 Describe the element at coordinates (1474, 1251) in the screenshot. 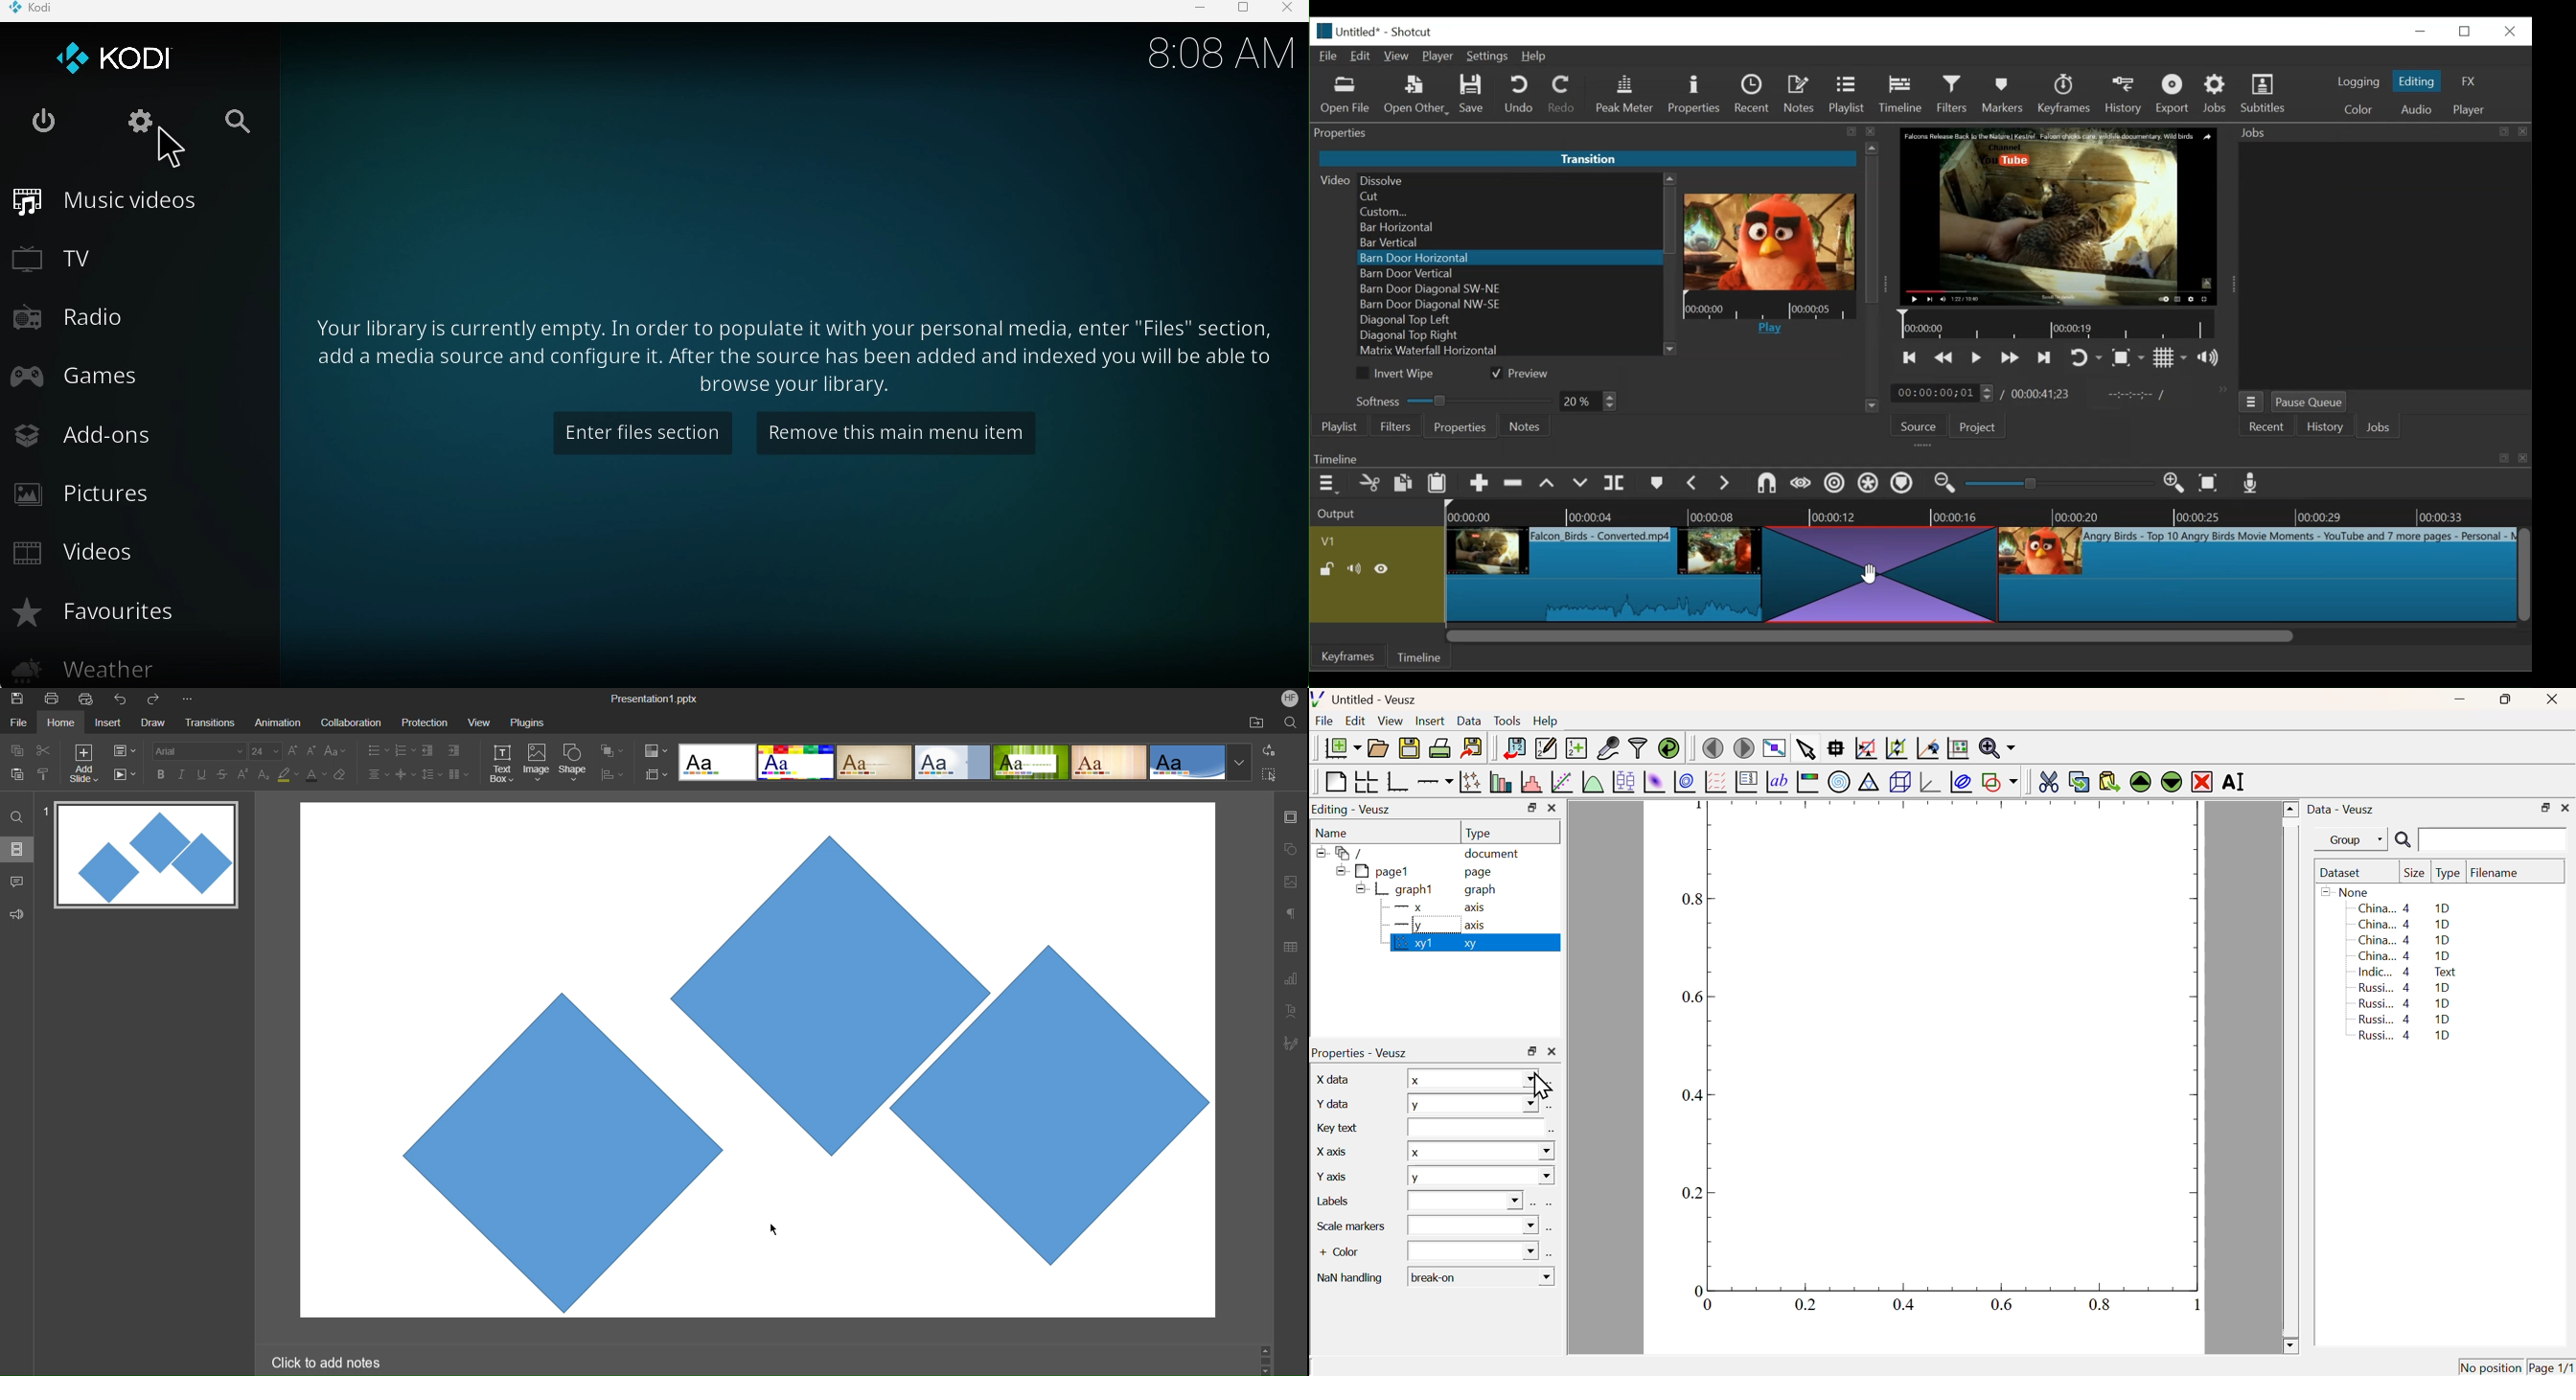

I see `Dropdown` at that location.